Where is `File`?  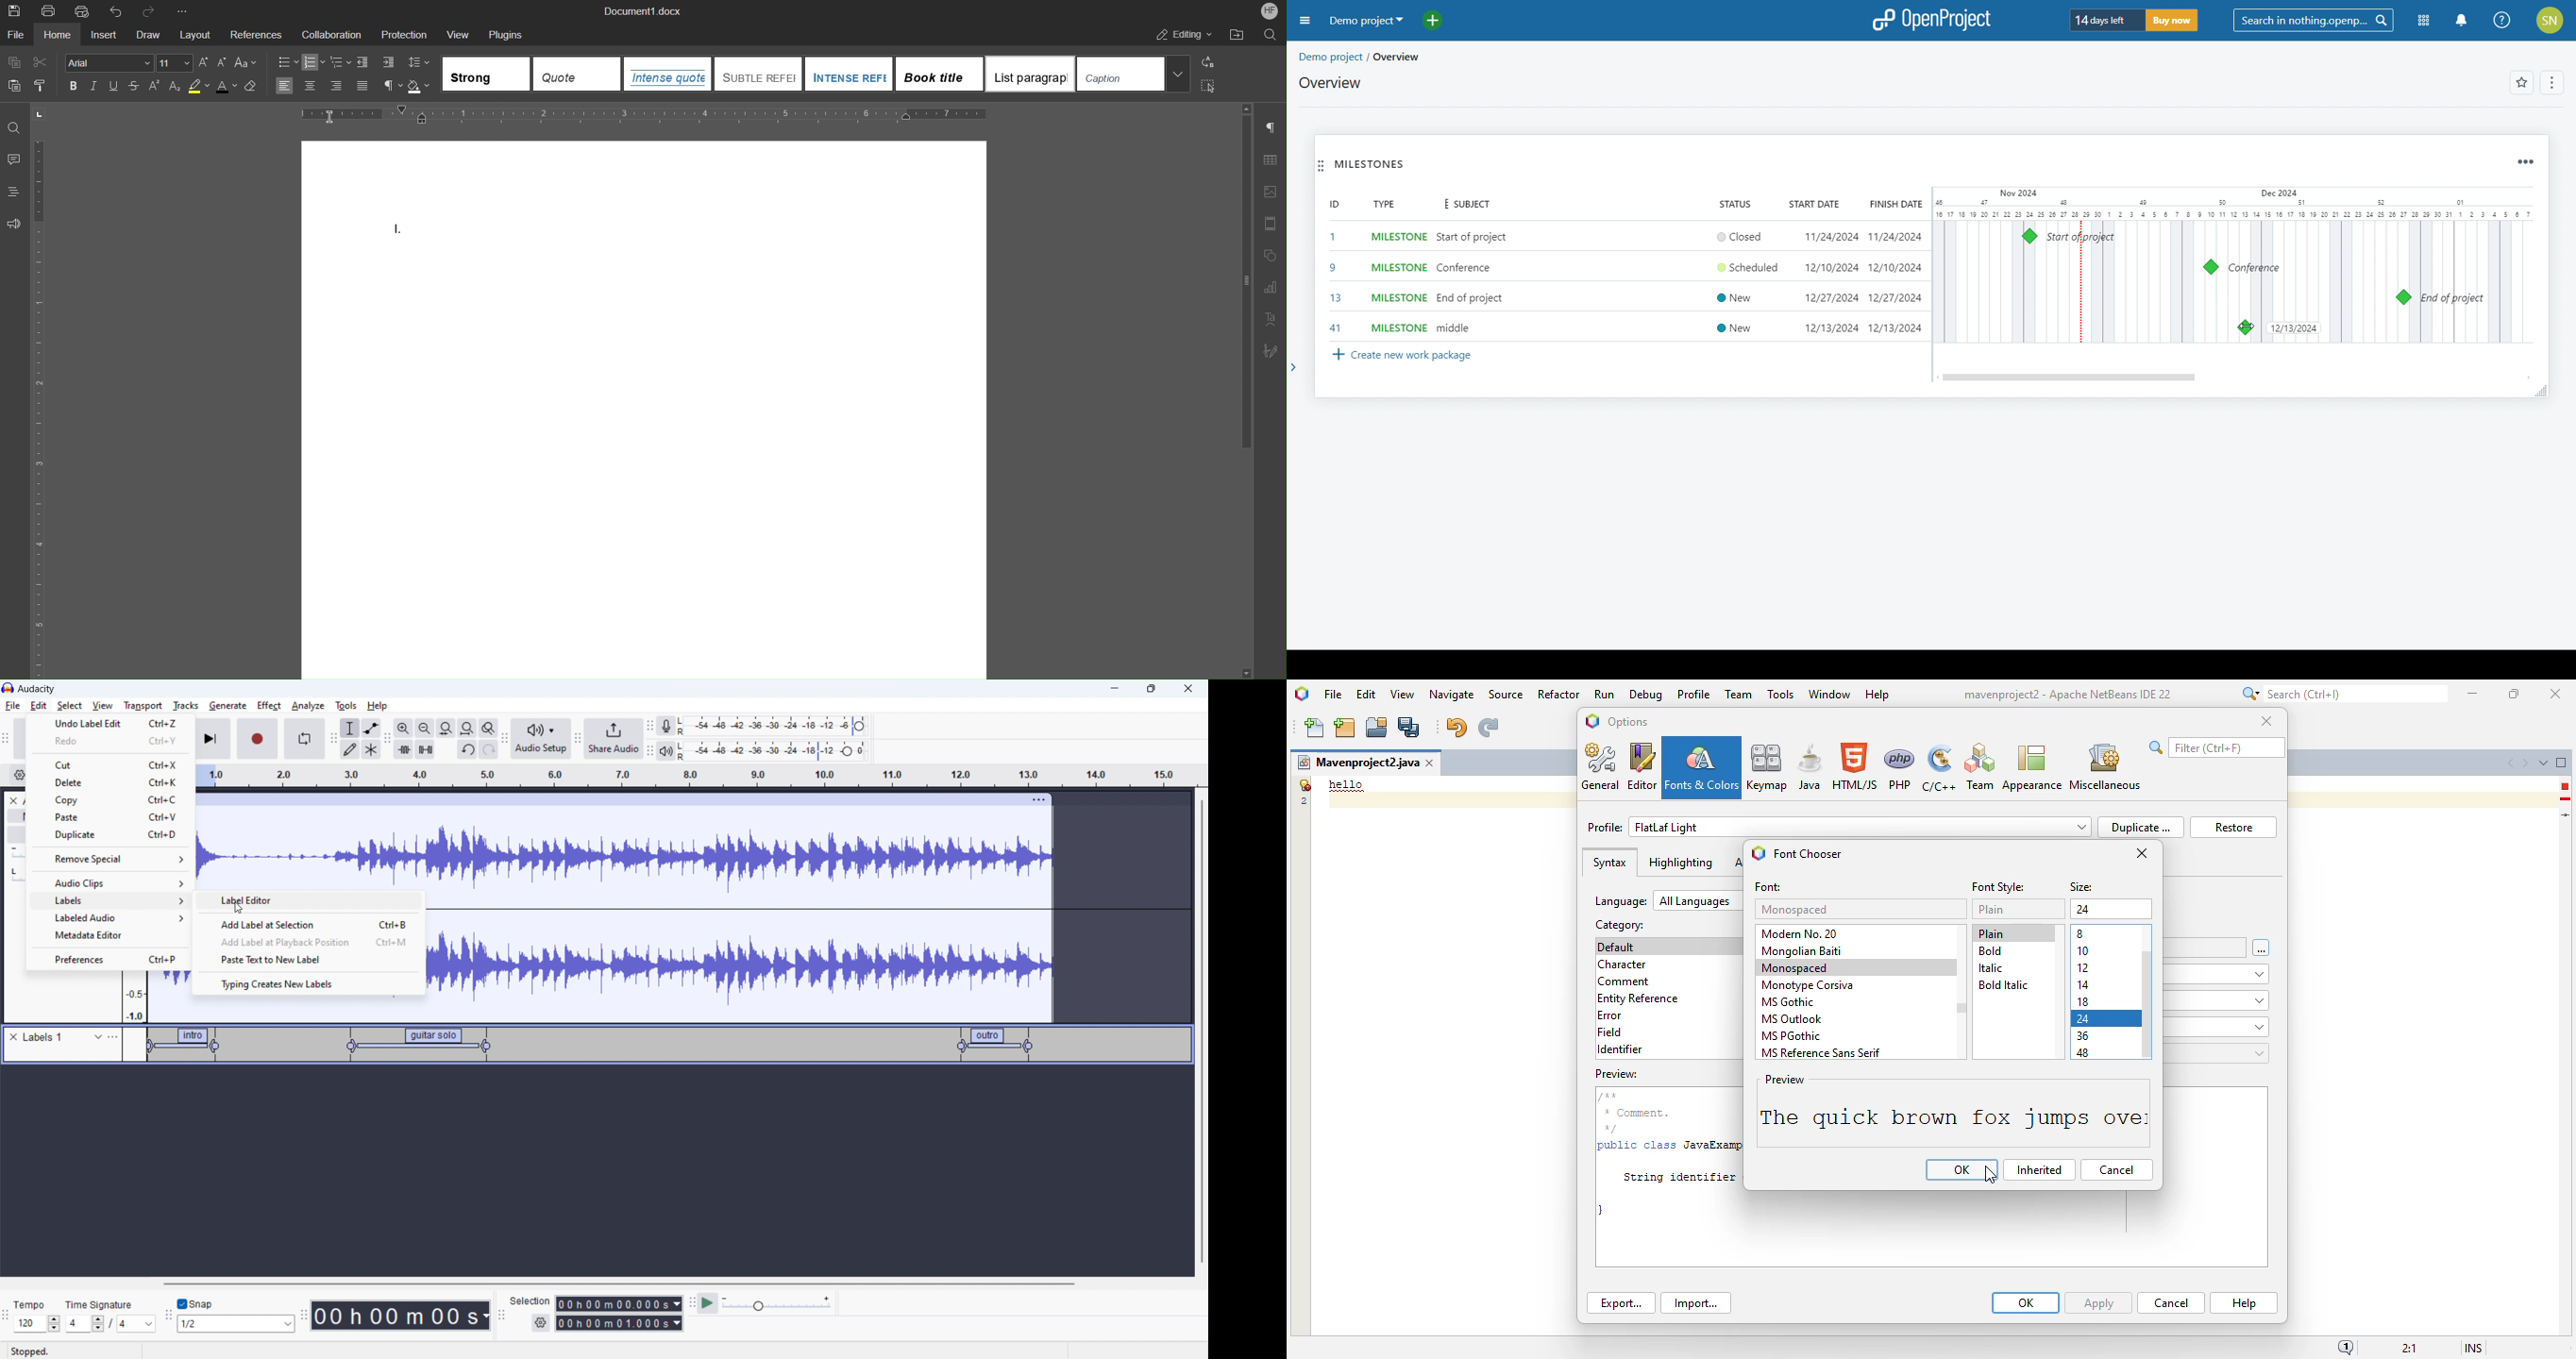 File is located at coordinates (16, 36).